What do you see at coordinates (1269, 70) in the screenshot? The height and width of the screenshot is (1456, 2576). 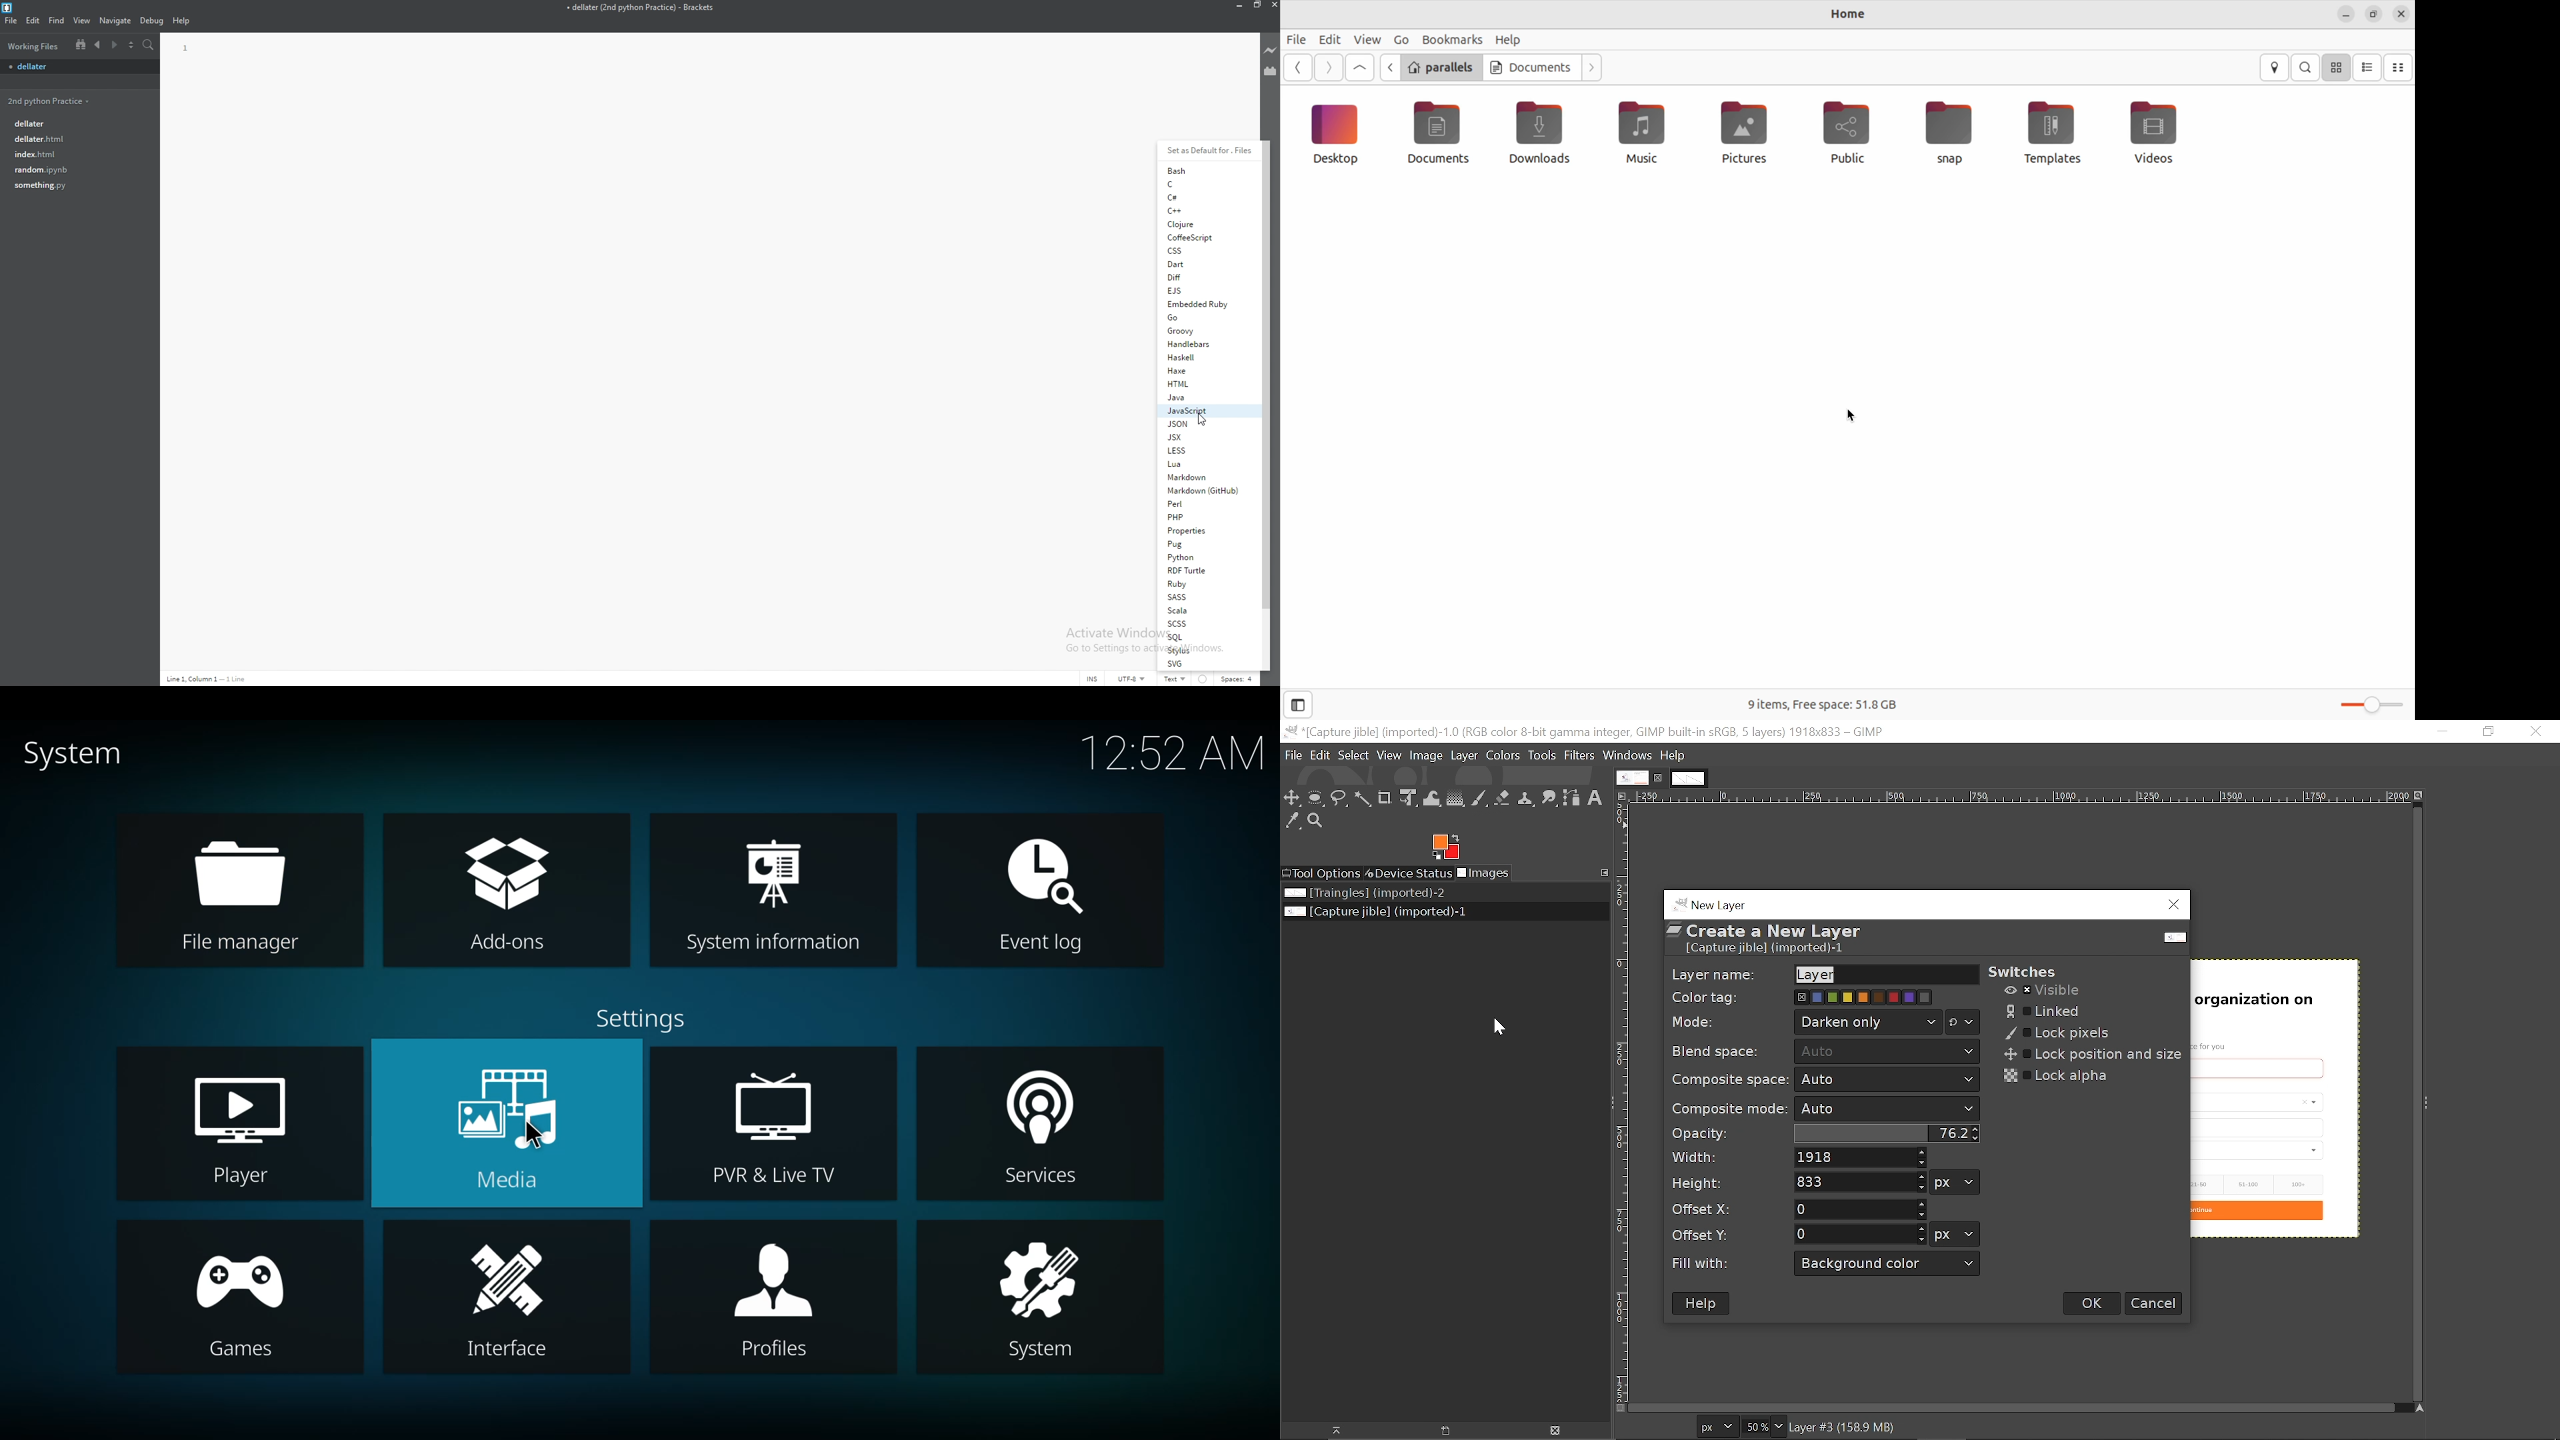 I see `extension manager` at bounding box center [1269, 70].